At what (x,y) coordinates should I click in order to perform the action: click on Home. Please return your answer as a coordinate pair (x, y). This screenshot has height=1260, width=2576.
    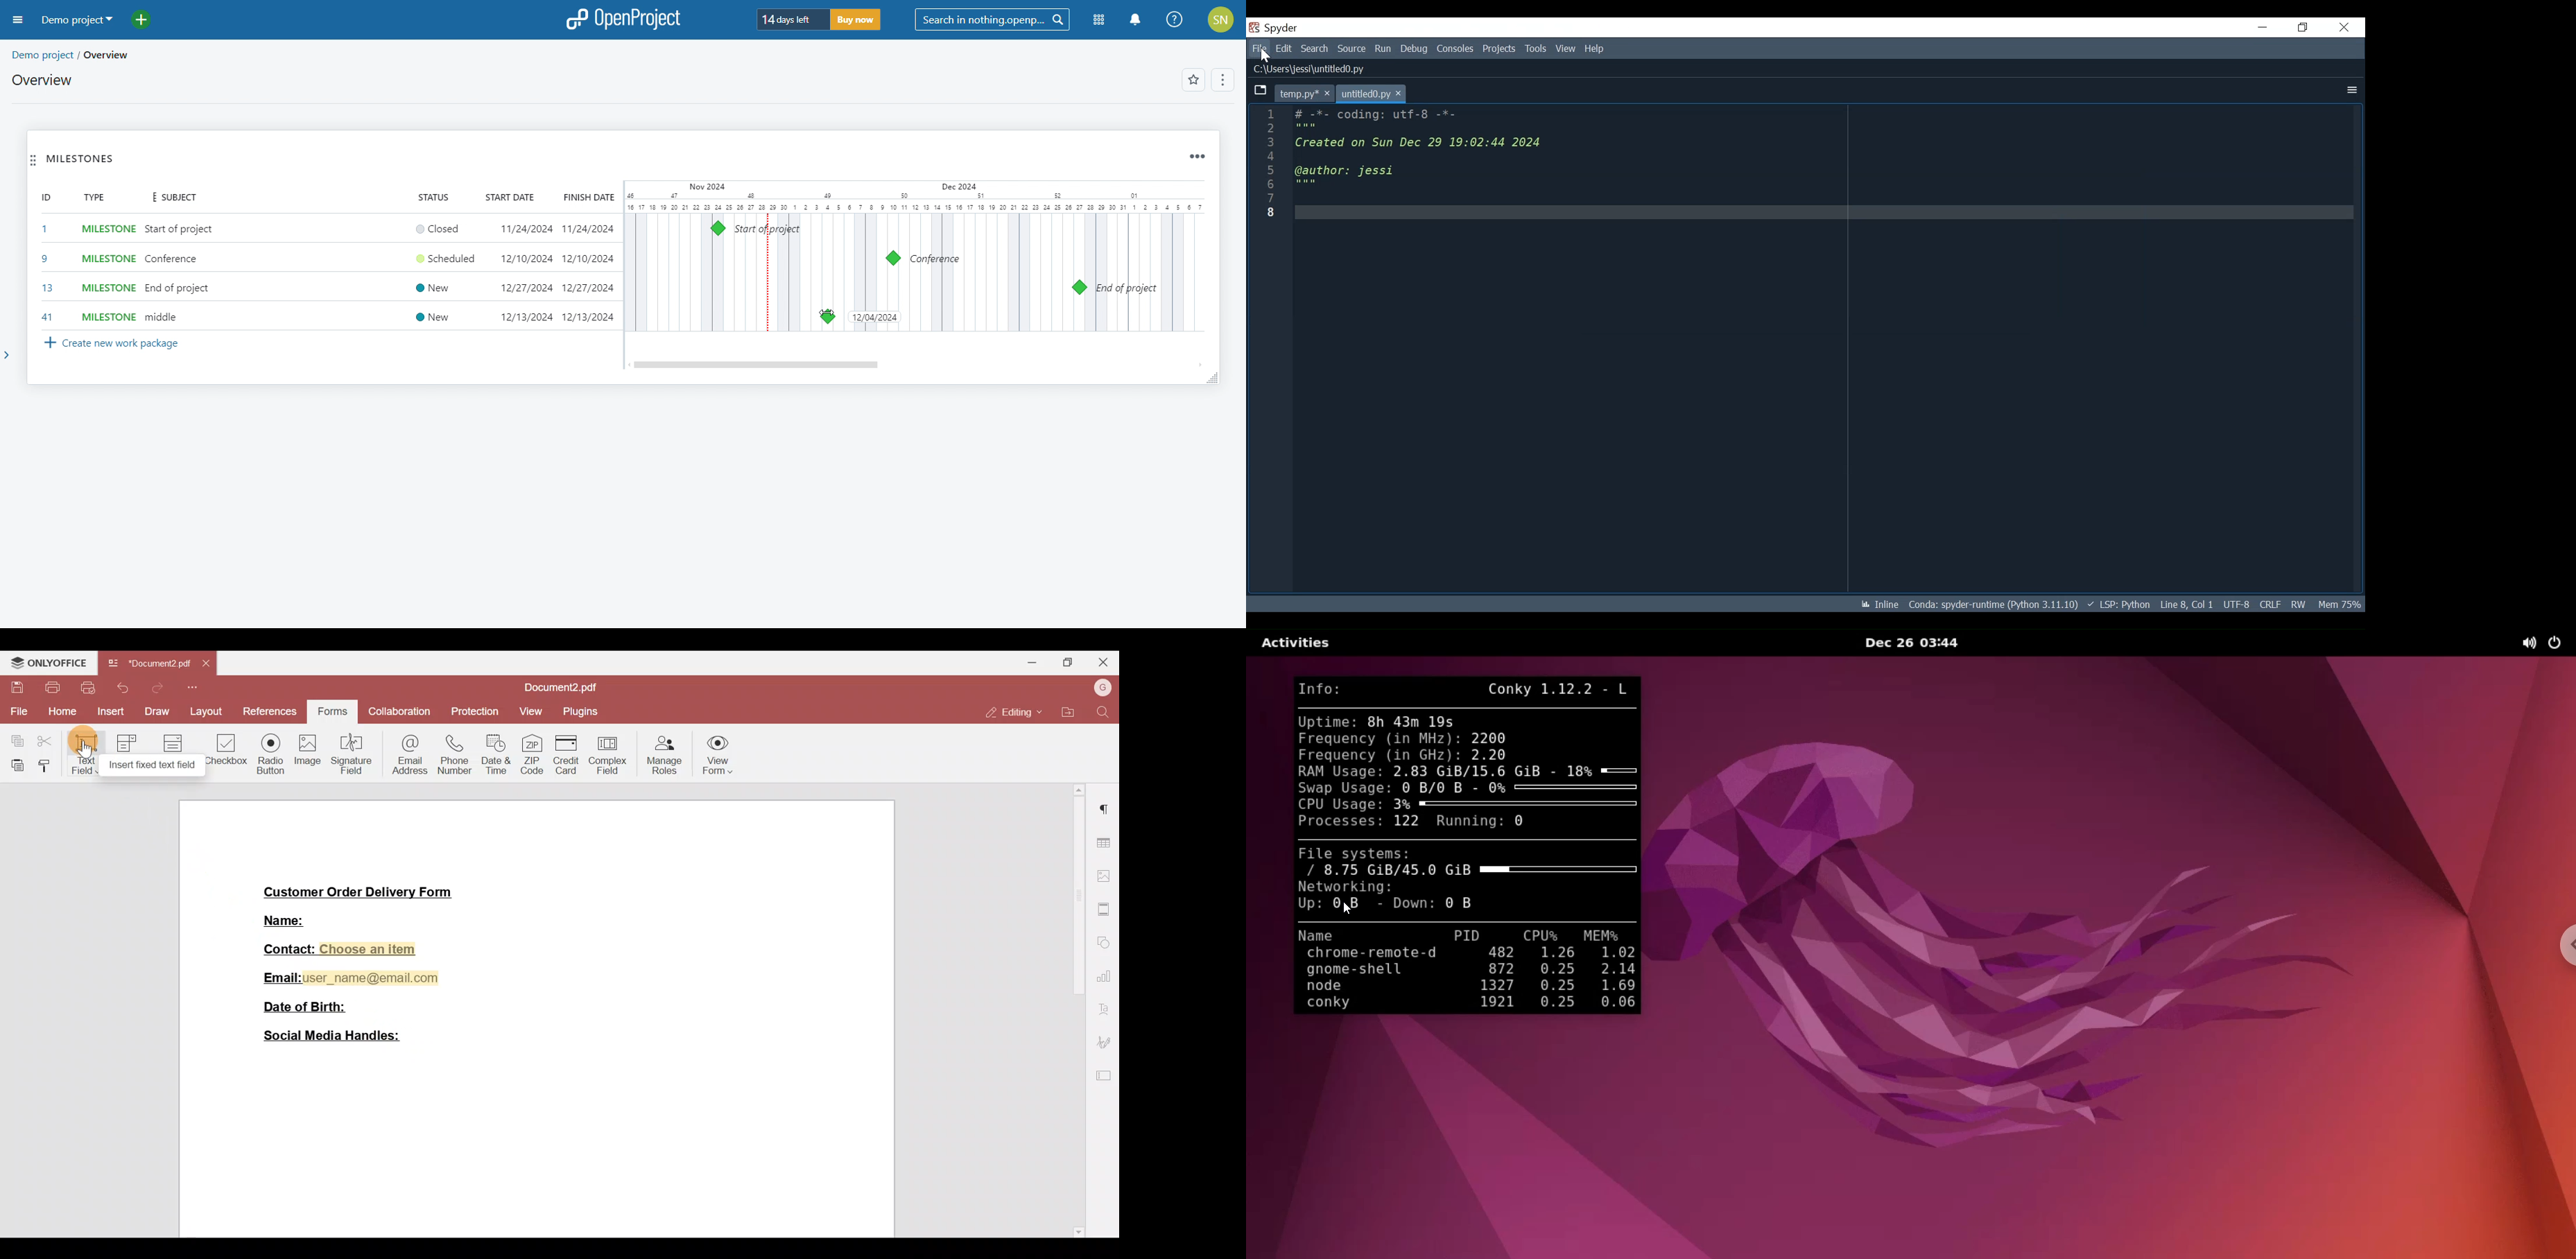
    Looking at the image, I should click on (61, 712).